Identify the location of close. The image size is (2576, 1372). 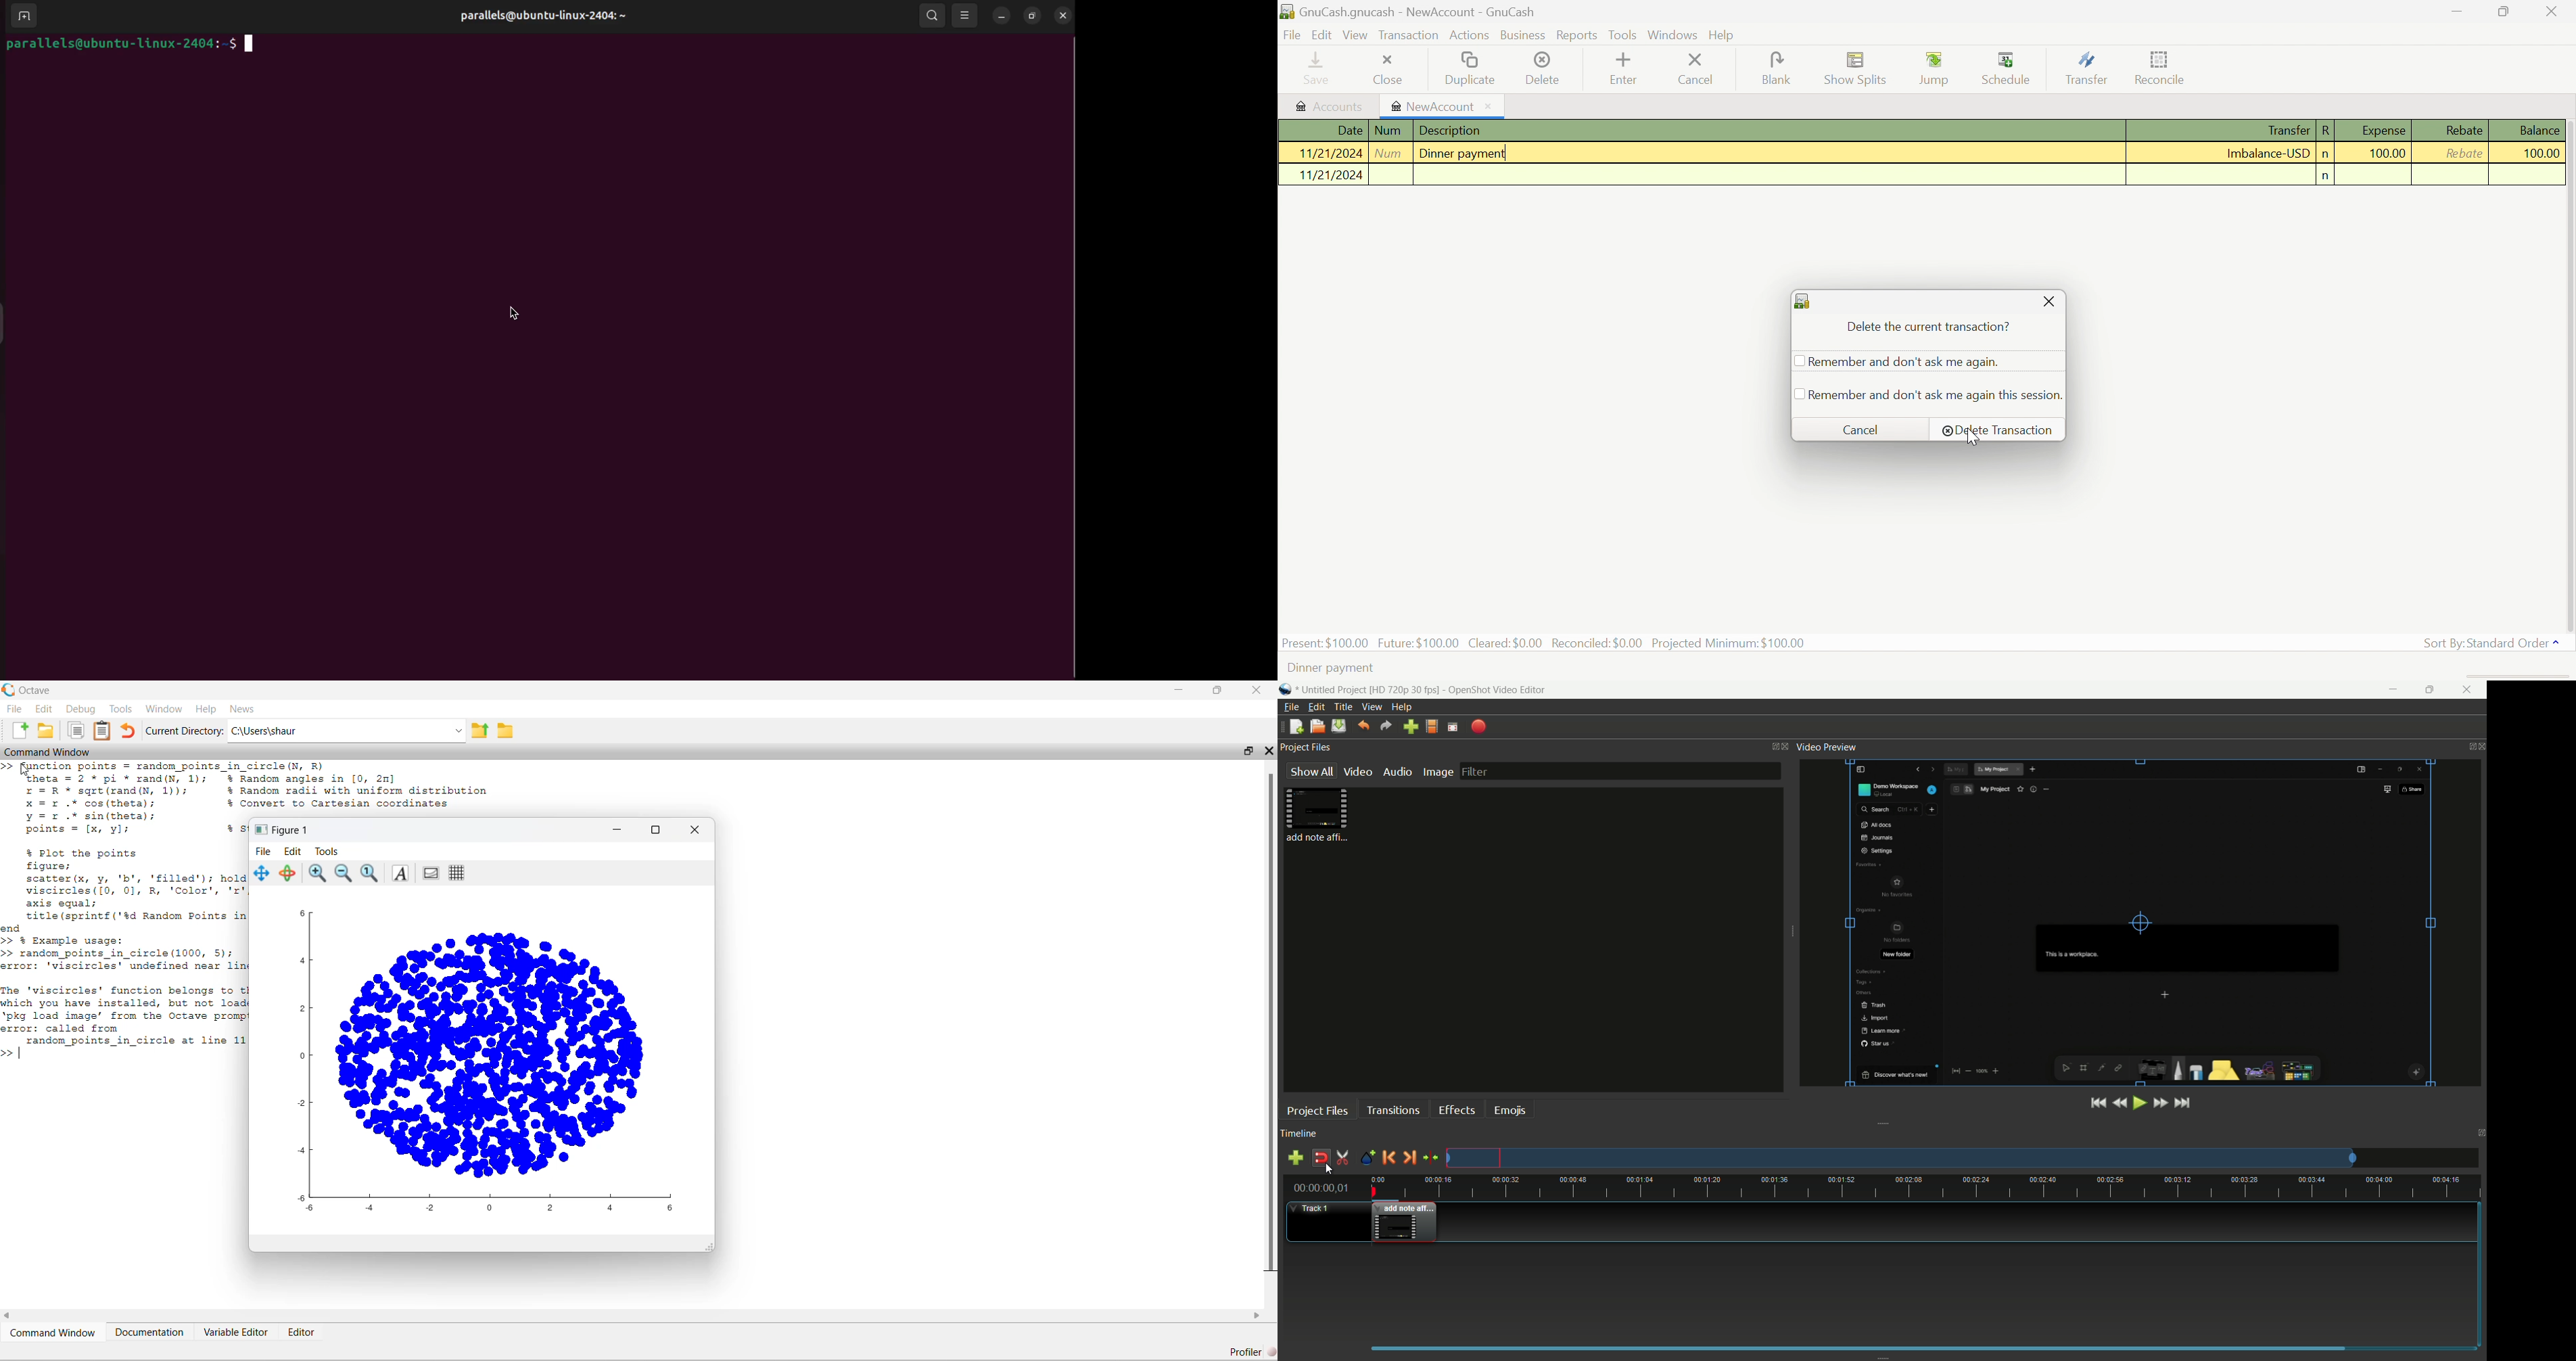
(1258, 689).